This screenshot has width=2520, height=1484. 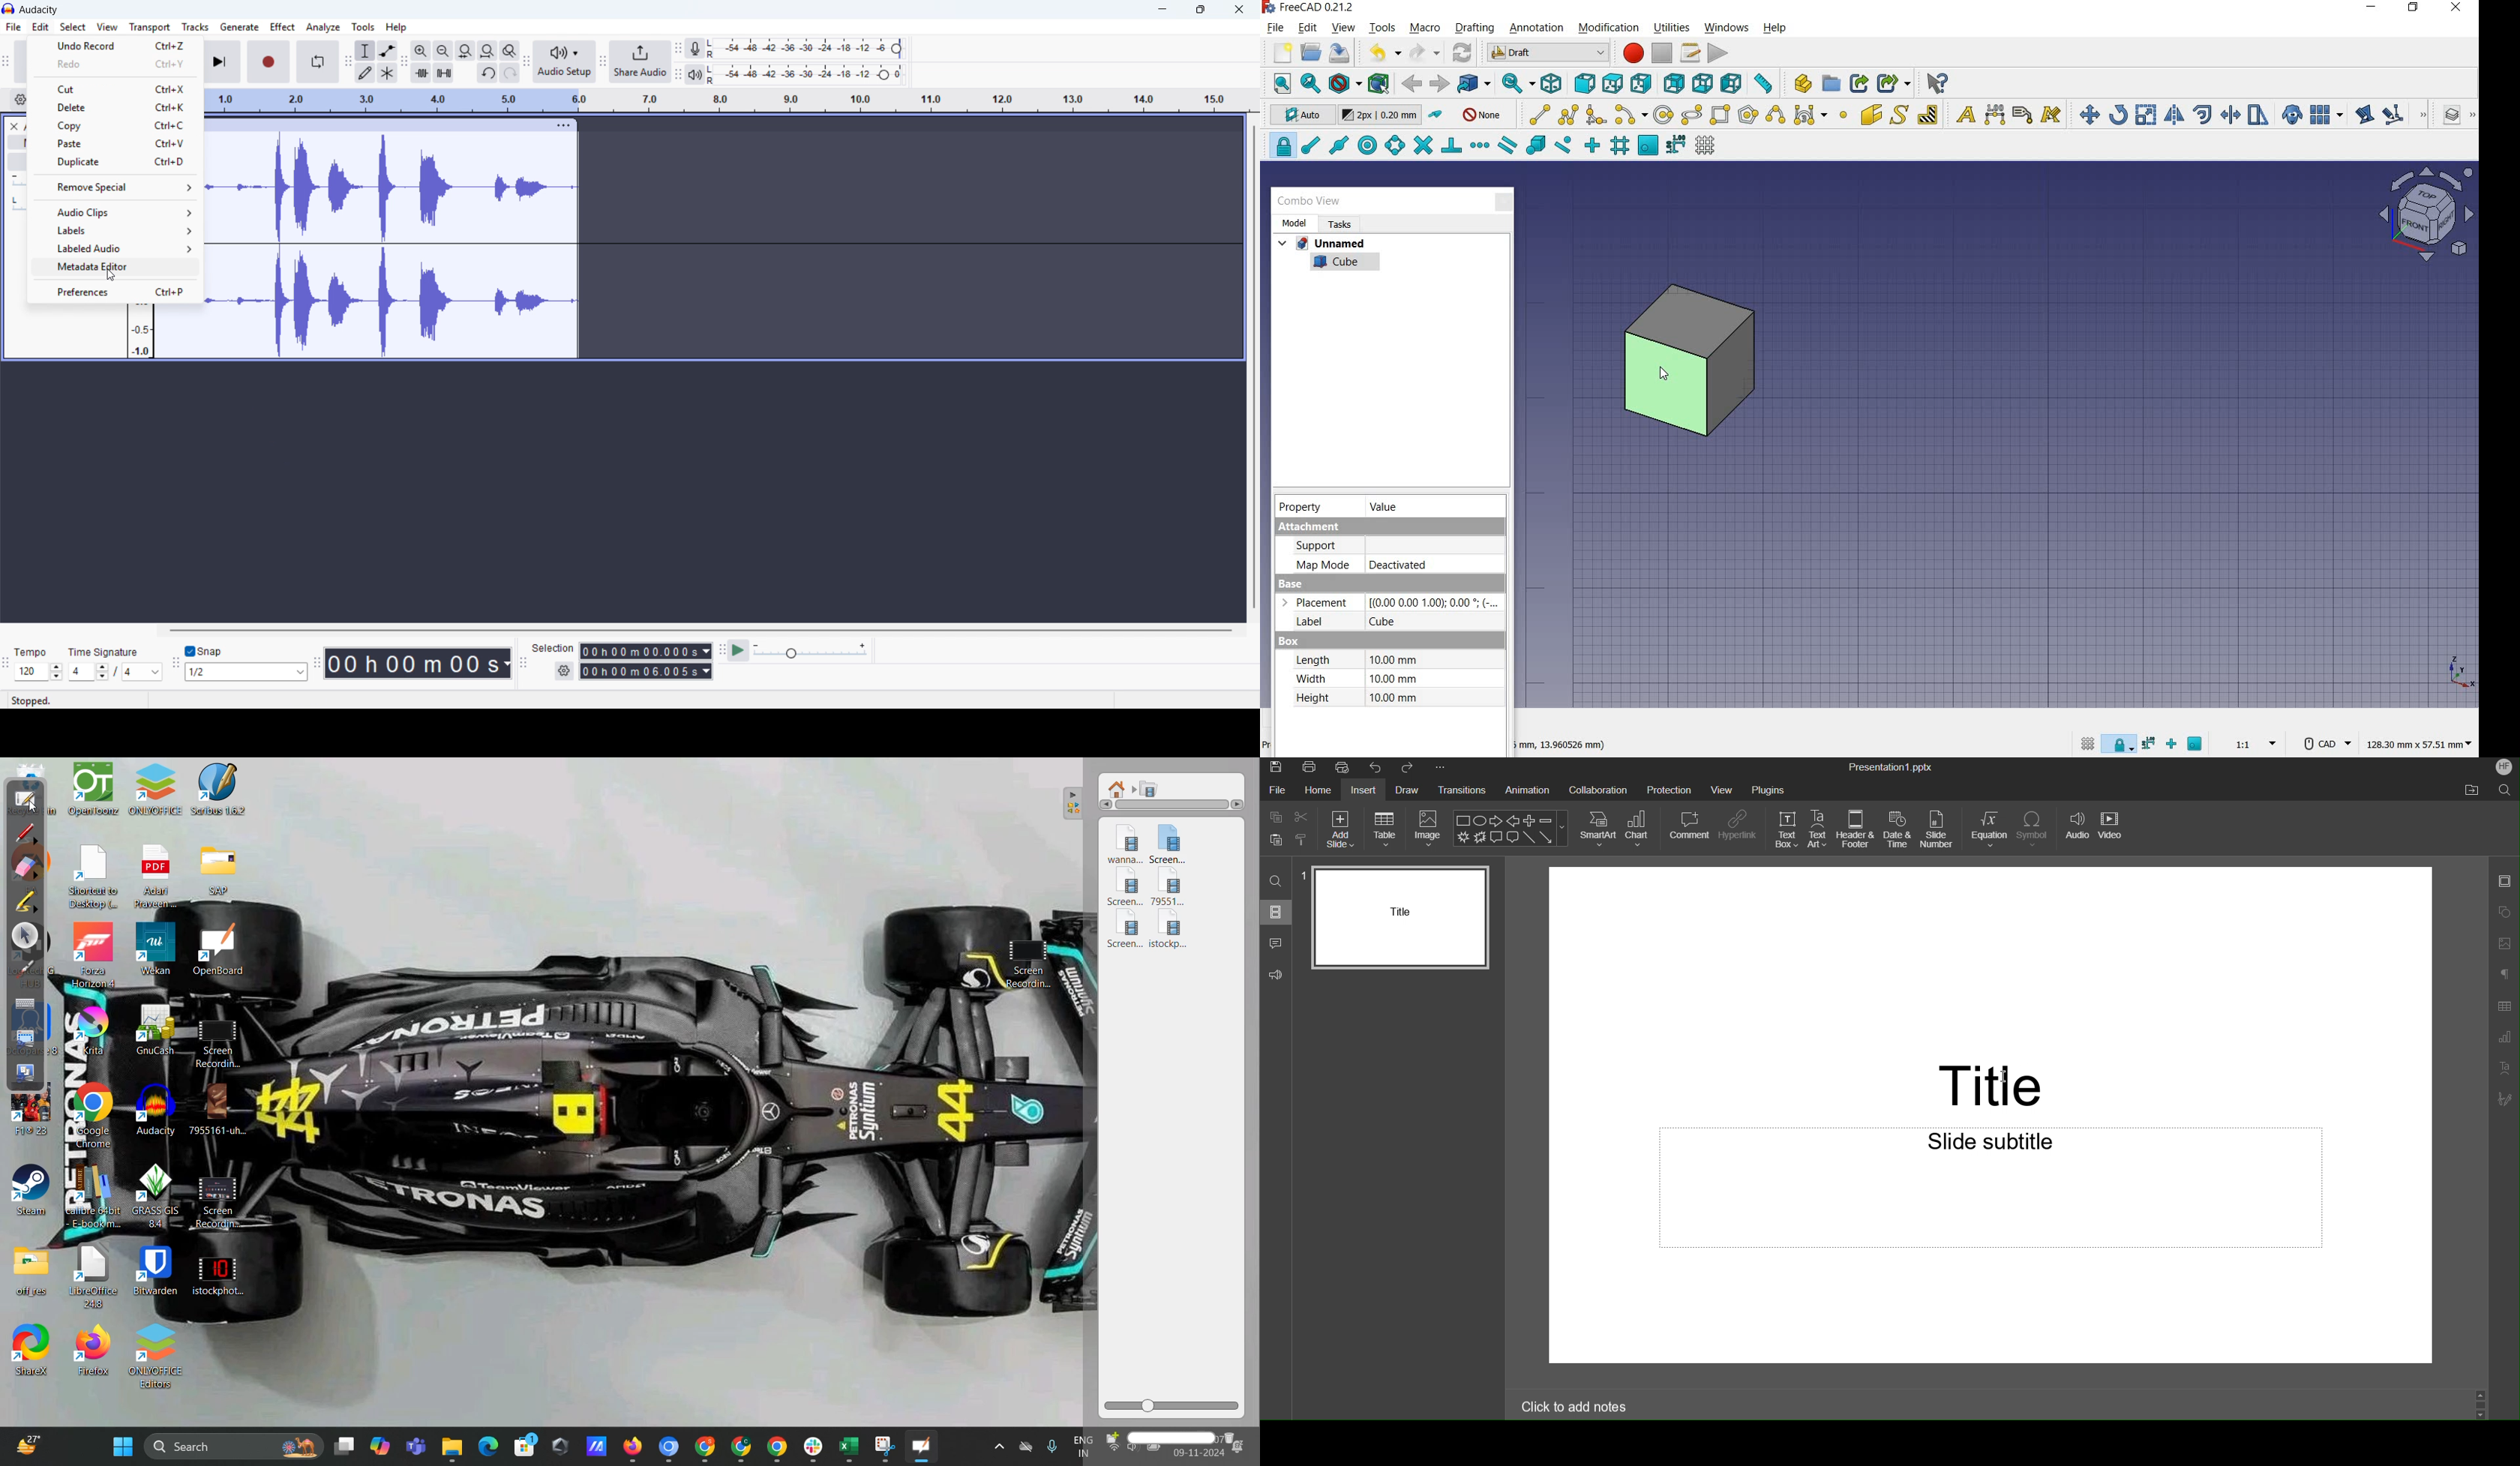 I want to click on support, so click(x=1325, y=546).